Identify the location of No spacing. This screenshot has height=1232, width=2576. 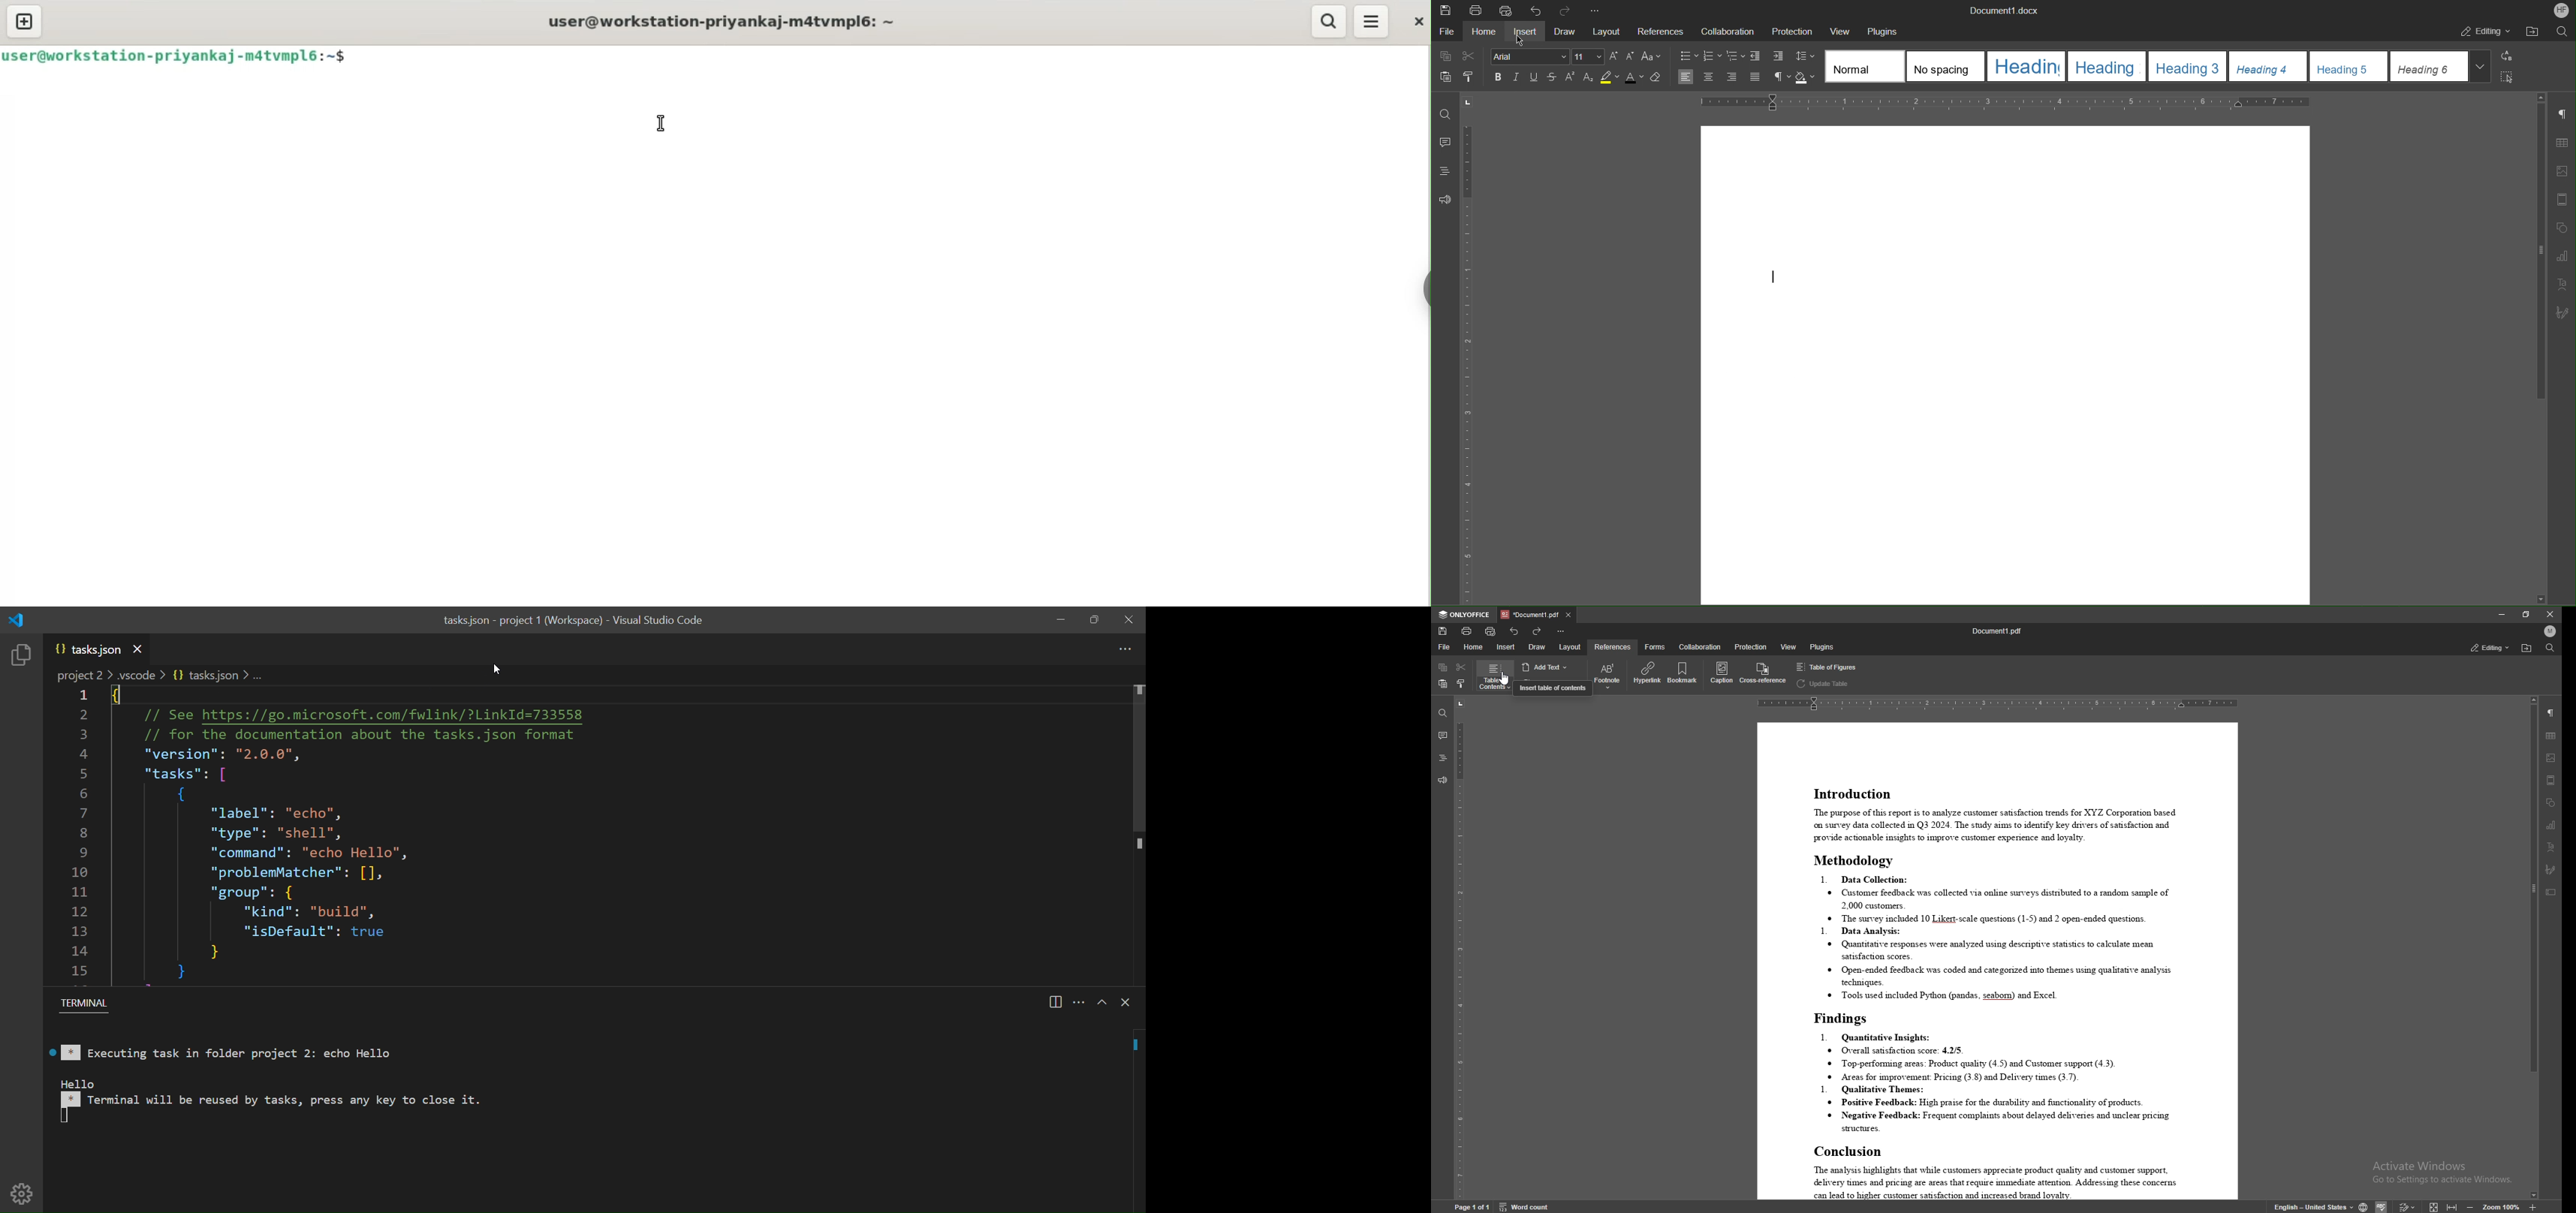
(1947, 66).